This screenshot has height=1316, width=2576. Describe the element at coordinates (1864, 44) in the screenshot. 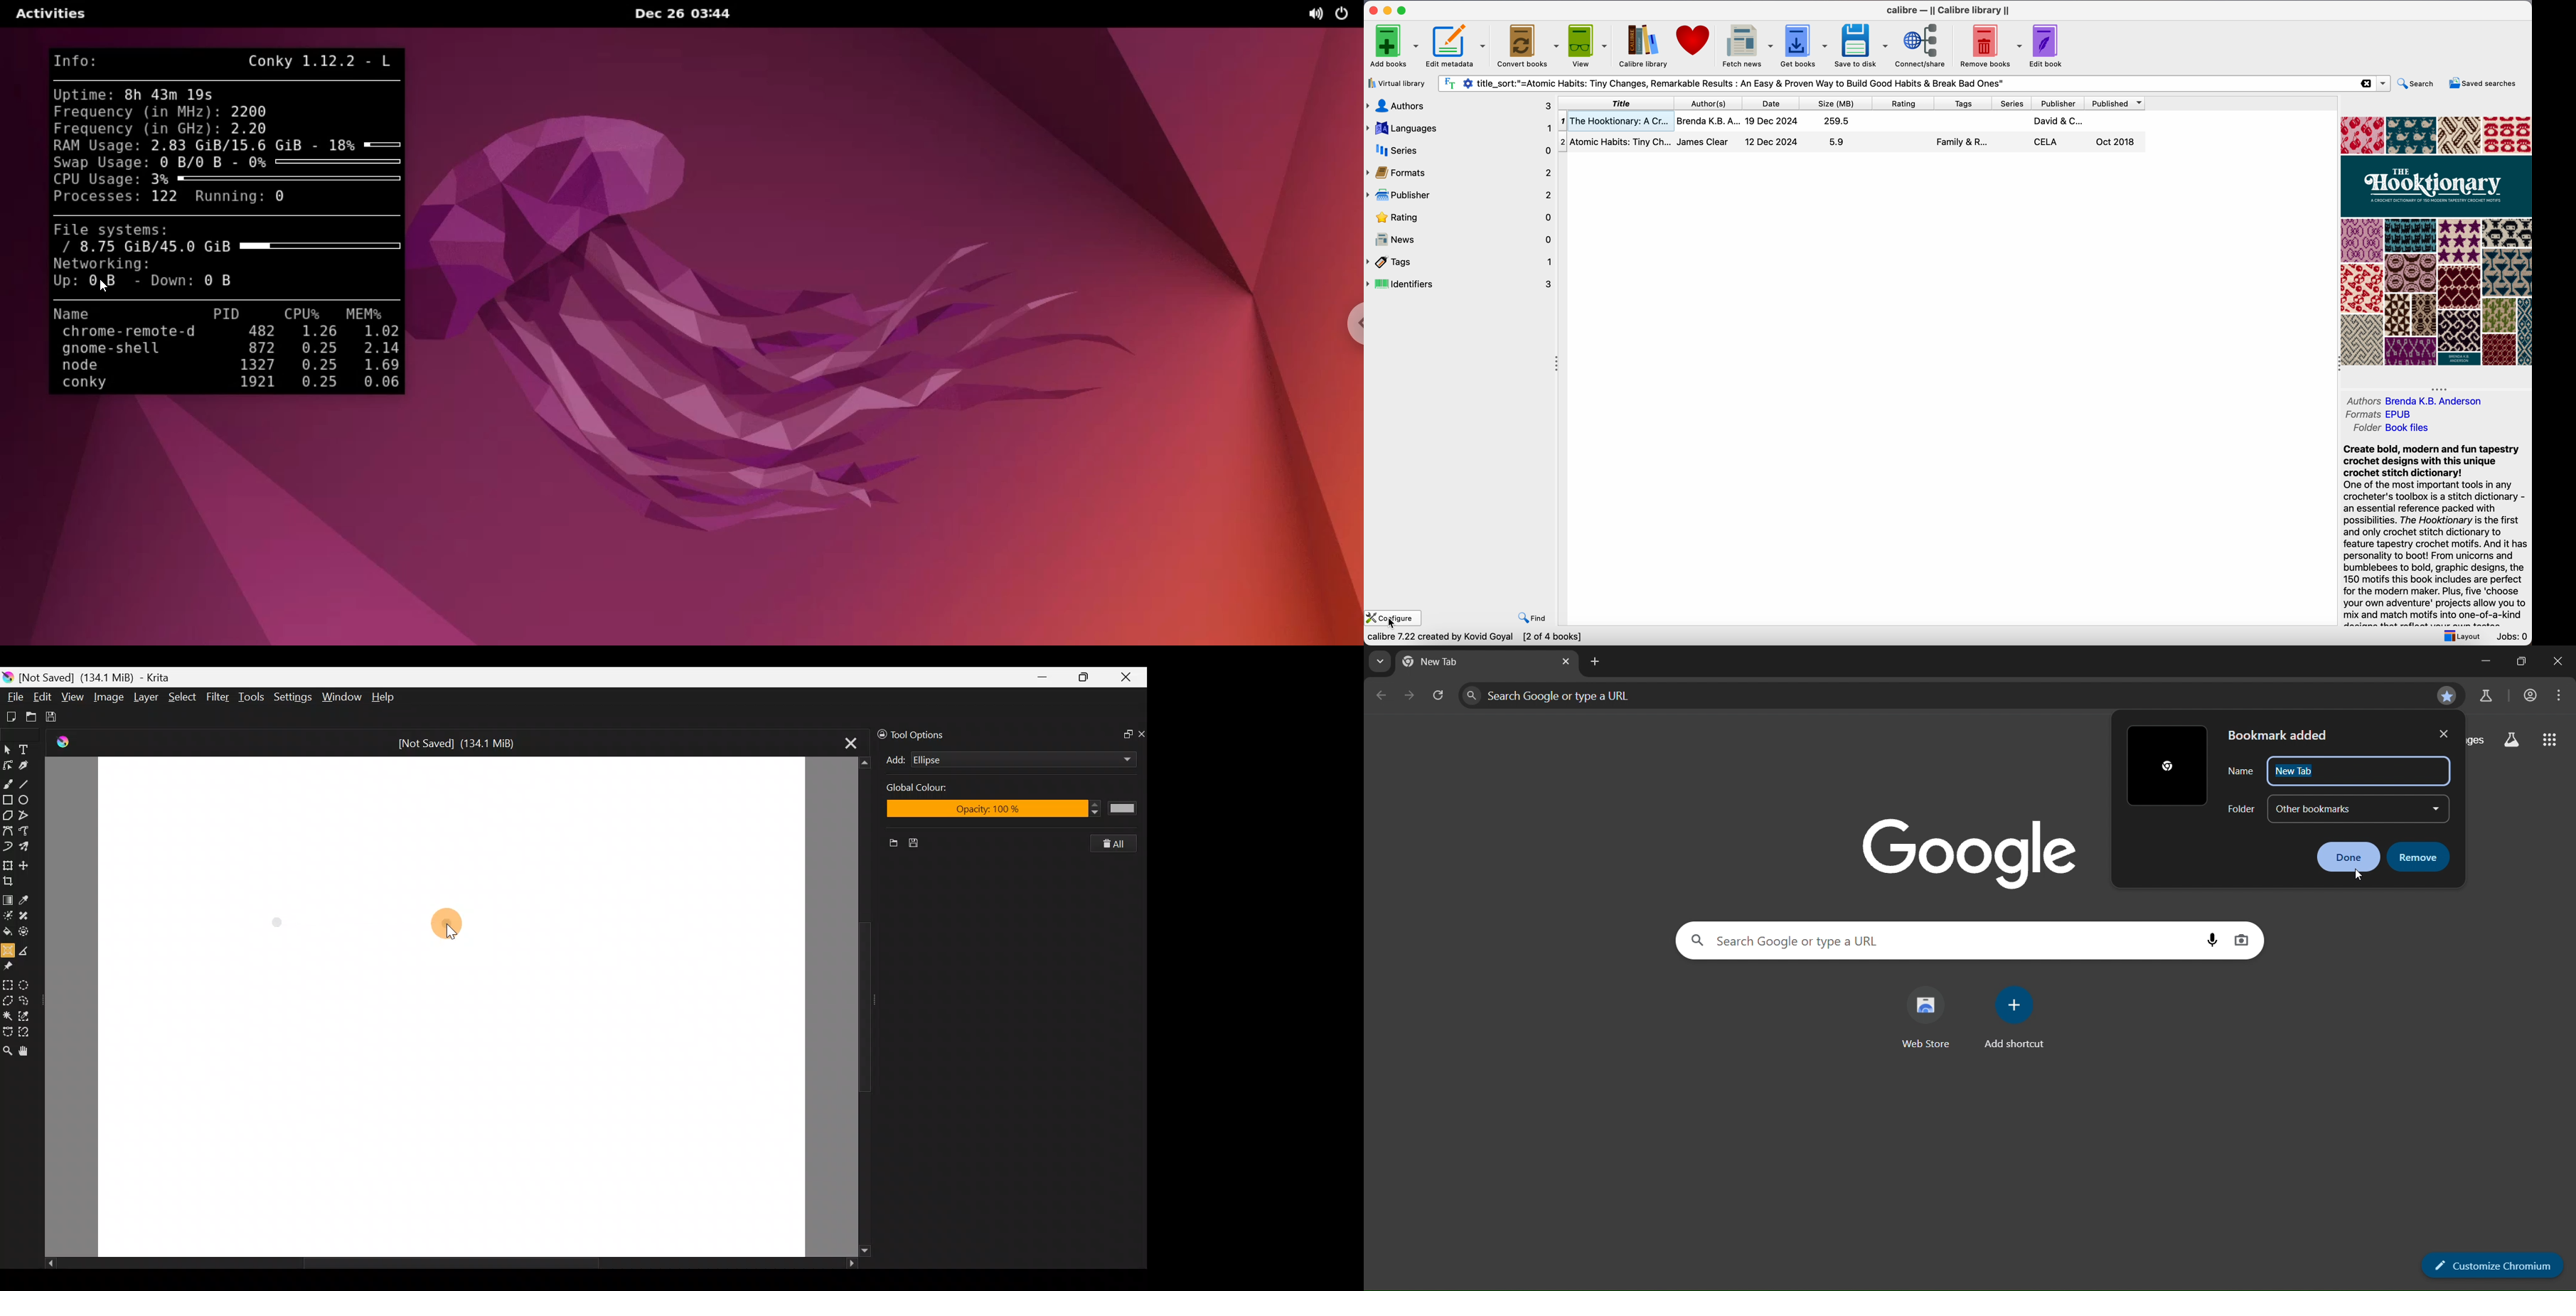

I see `save to disk` at that location.